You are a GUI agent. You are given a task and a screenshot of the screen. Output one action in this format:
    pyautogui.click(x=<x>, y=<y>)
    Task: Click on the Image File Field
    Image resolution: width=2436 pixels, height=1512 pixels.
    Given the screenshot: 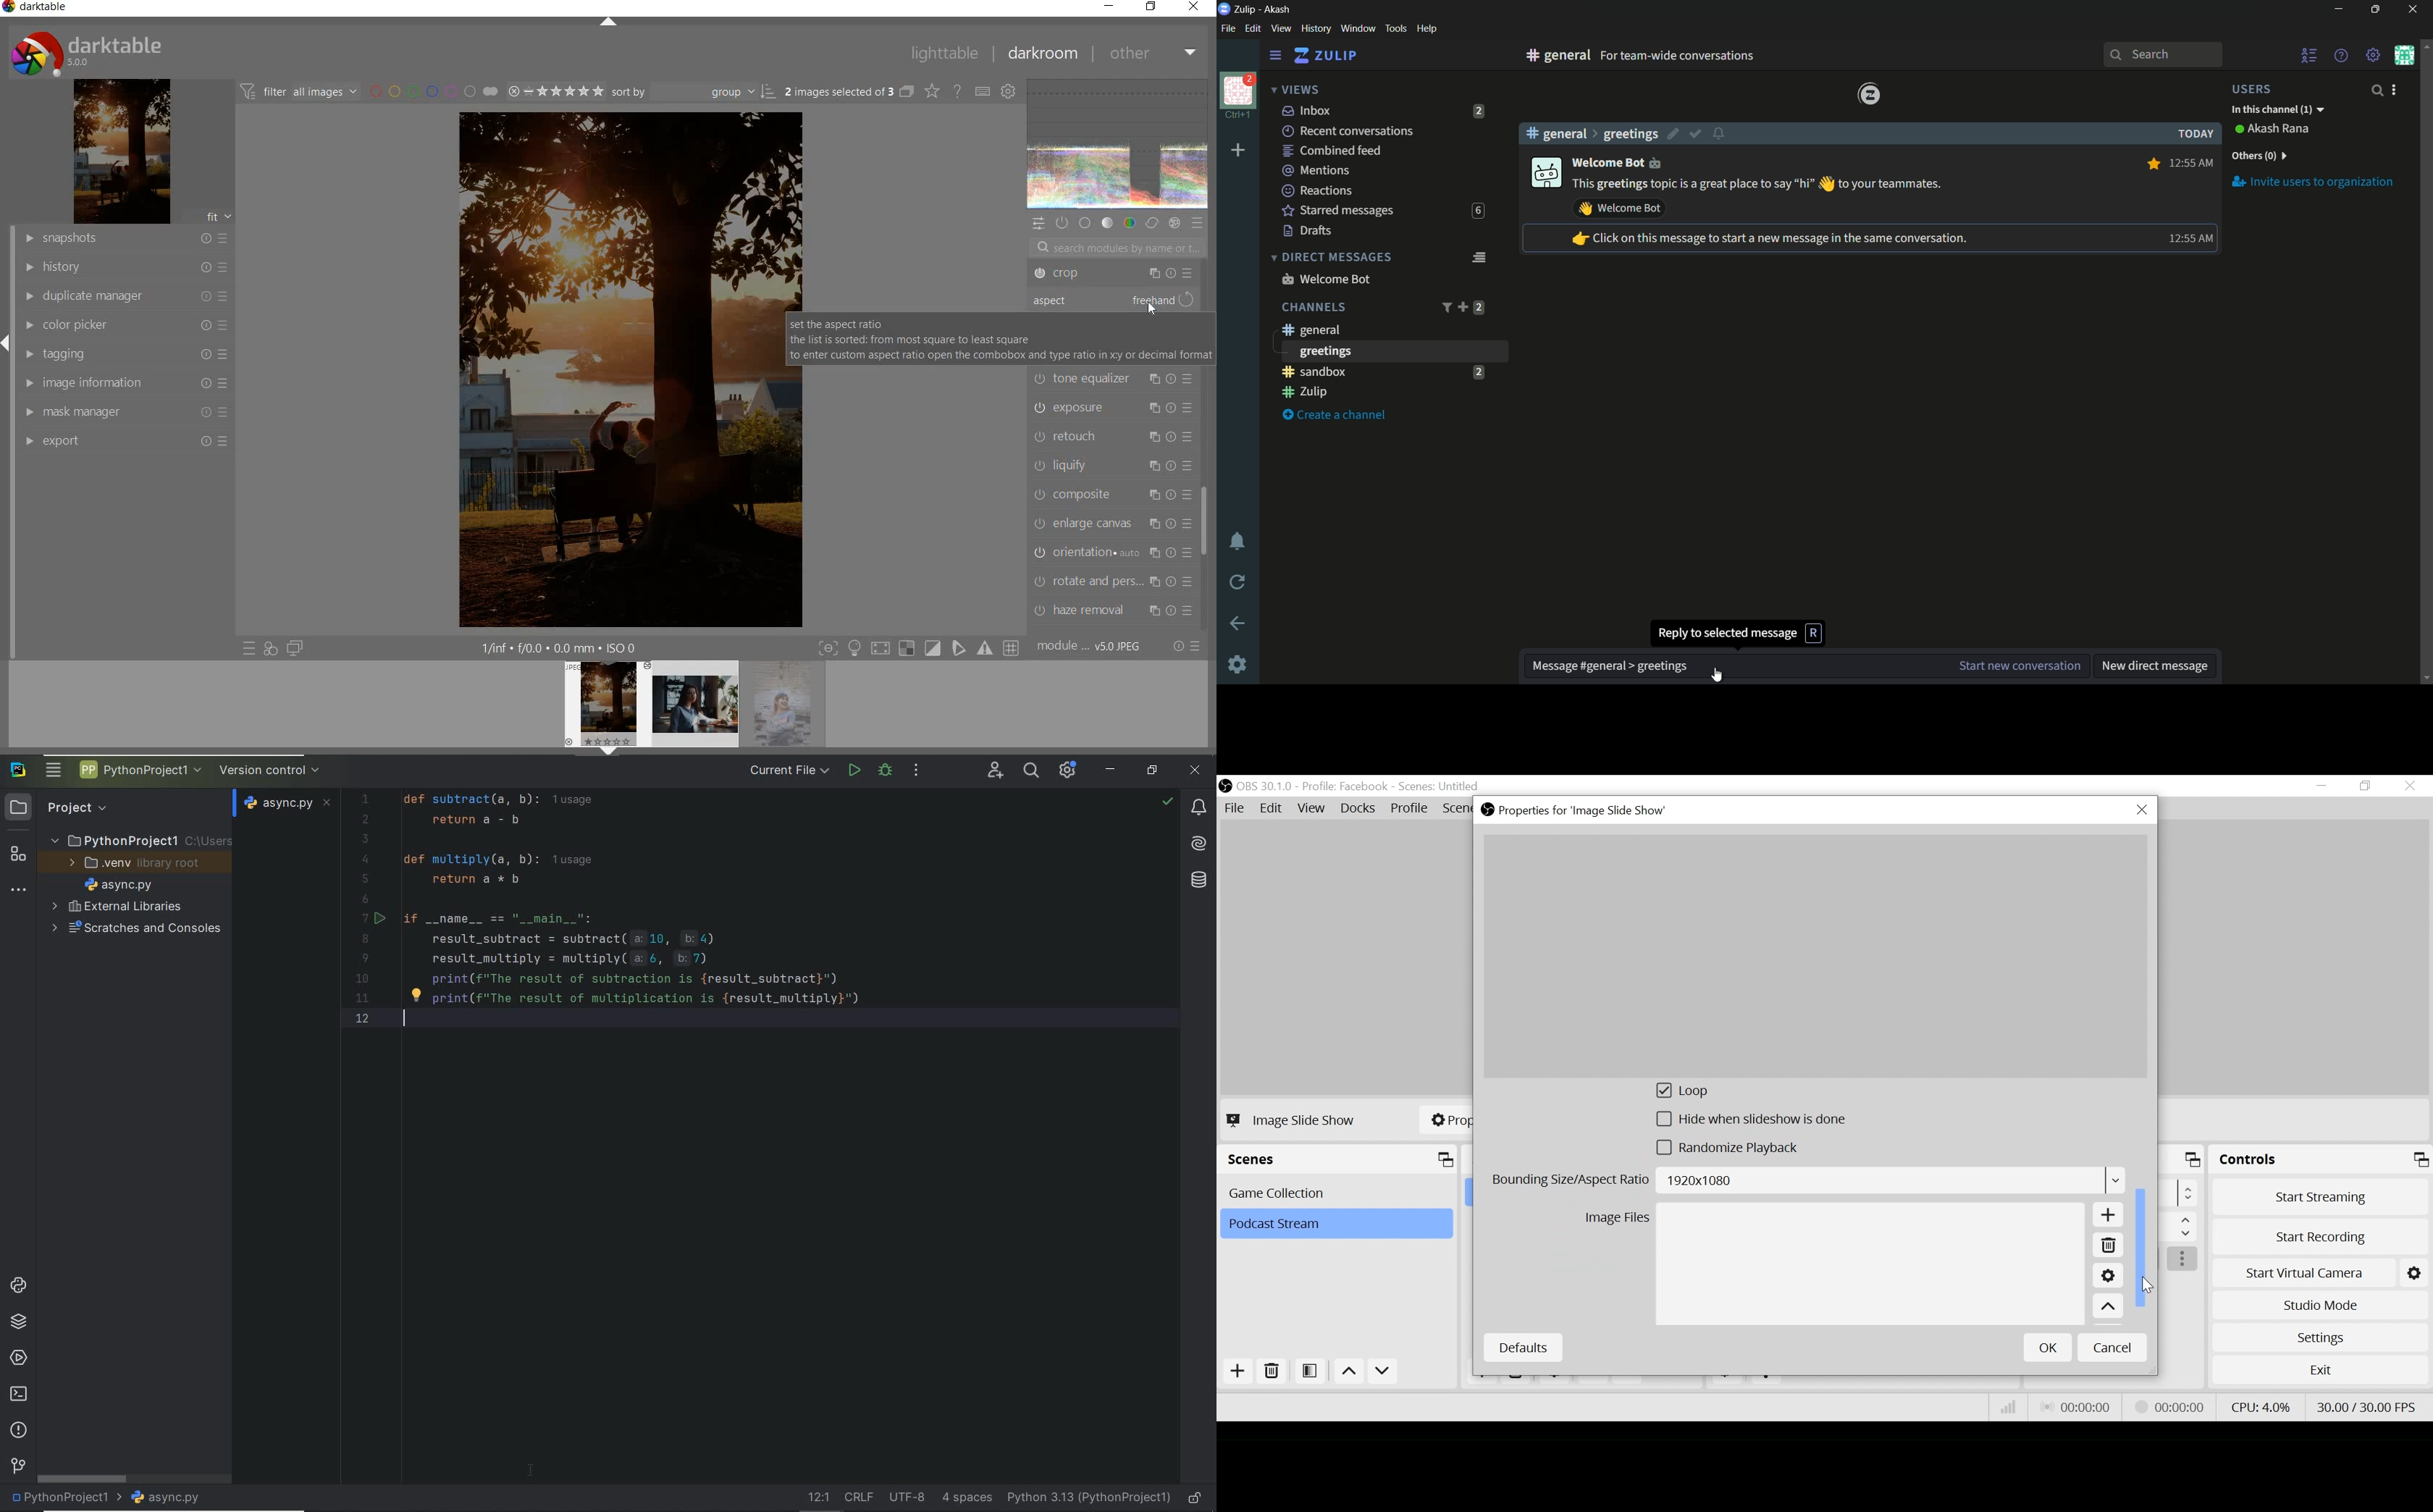 What is the action you would take?
    pyautogui.click(x=1870, y=1264)
    